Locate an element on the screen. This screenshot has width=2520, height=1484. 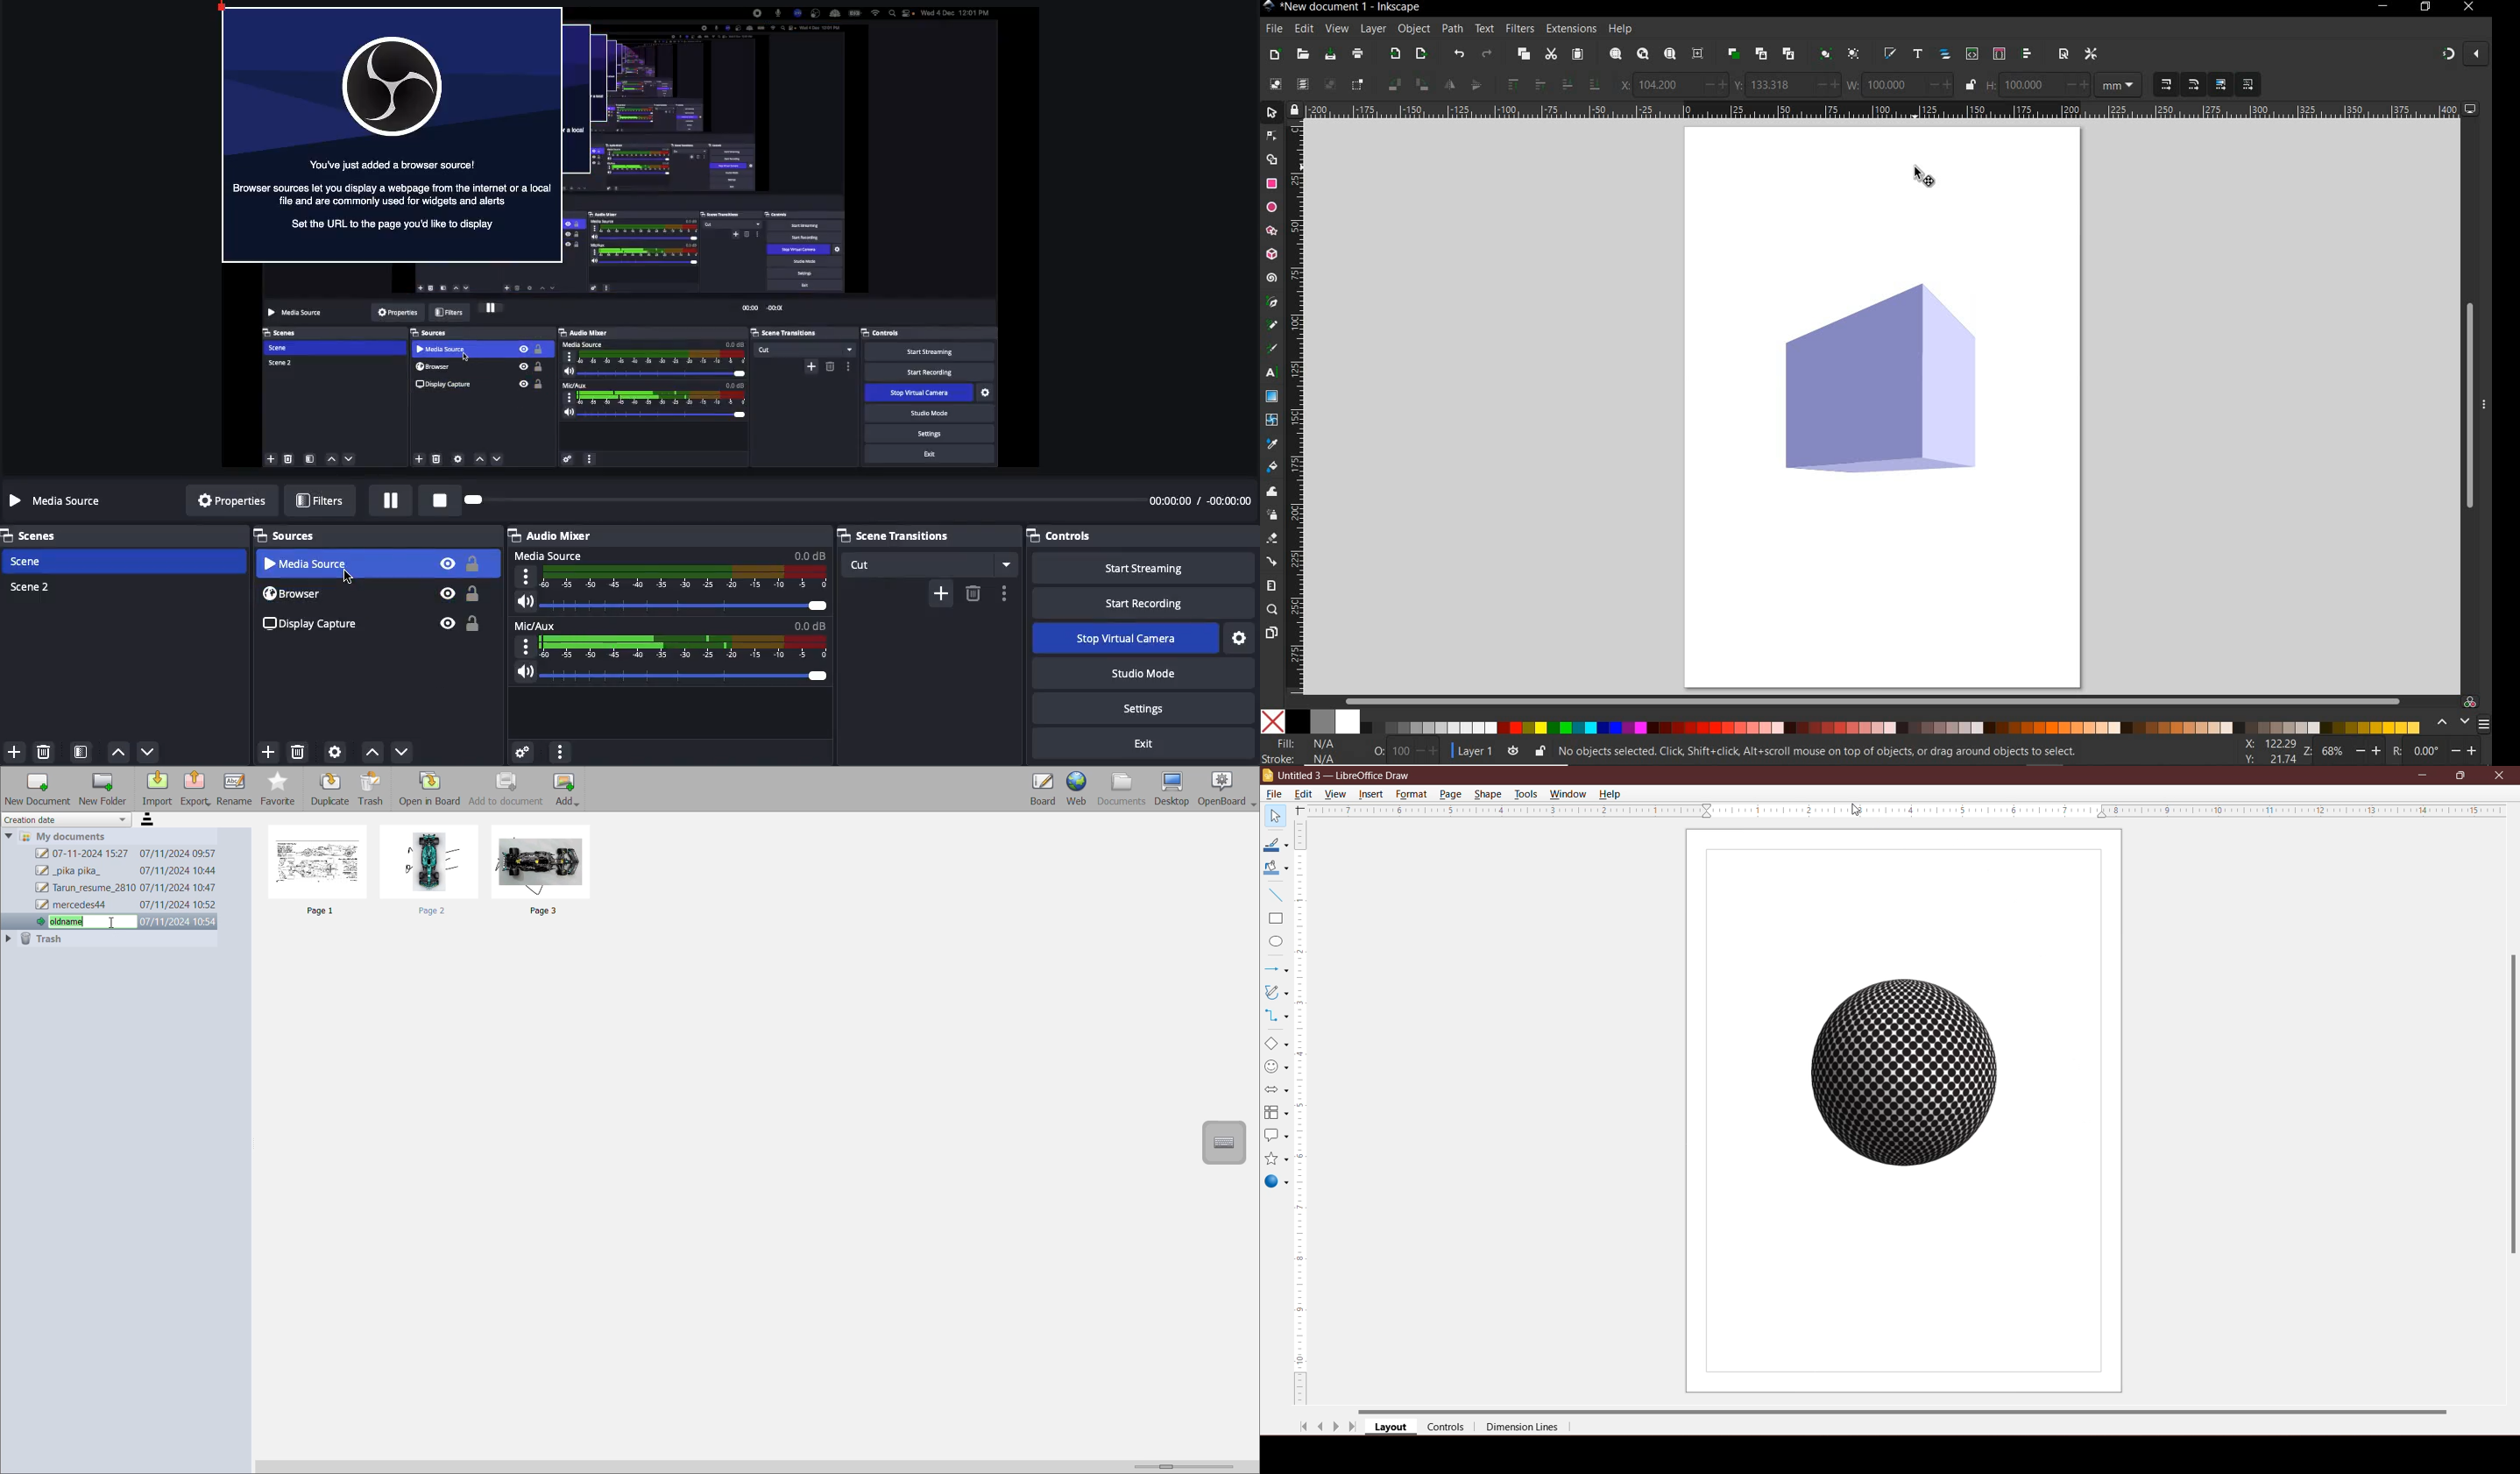
paste is located at coordinates (1578, 55).